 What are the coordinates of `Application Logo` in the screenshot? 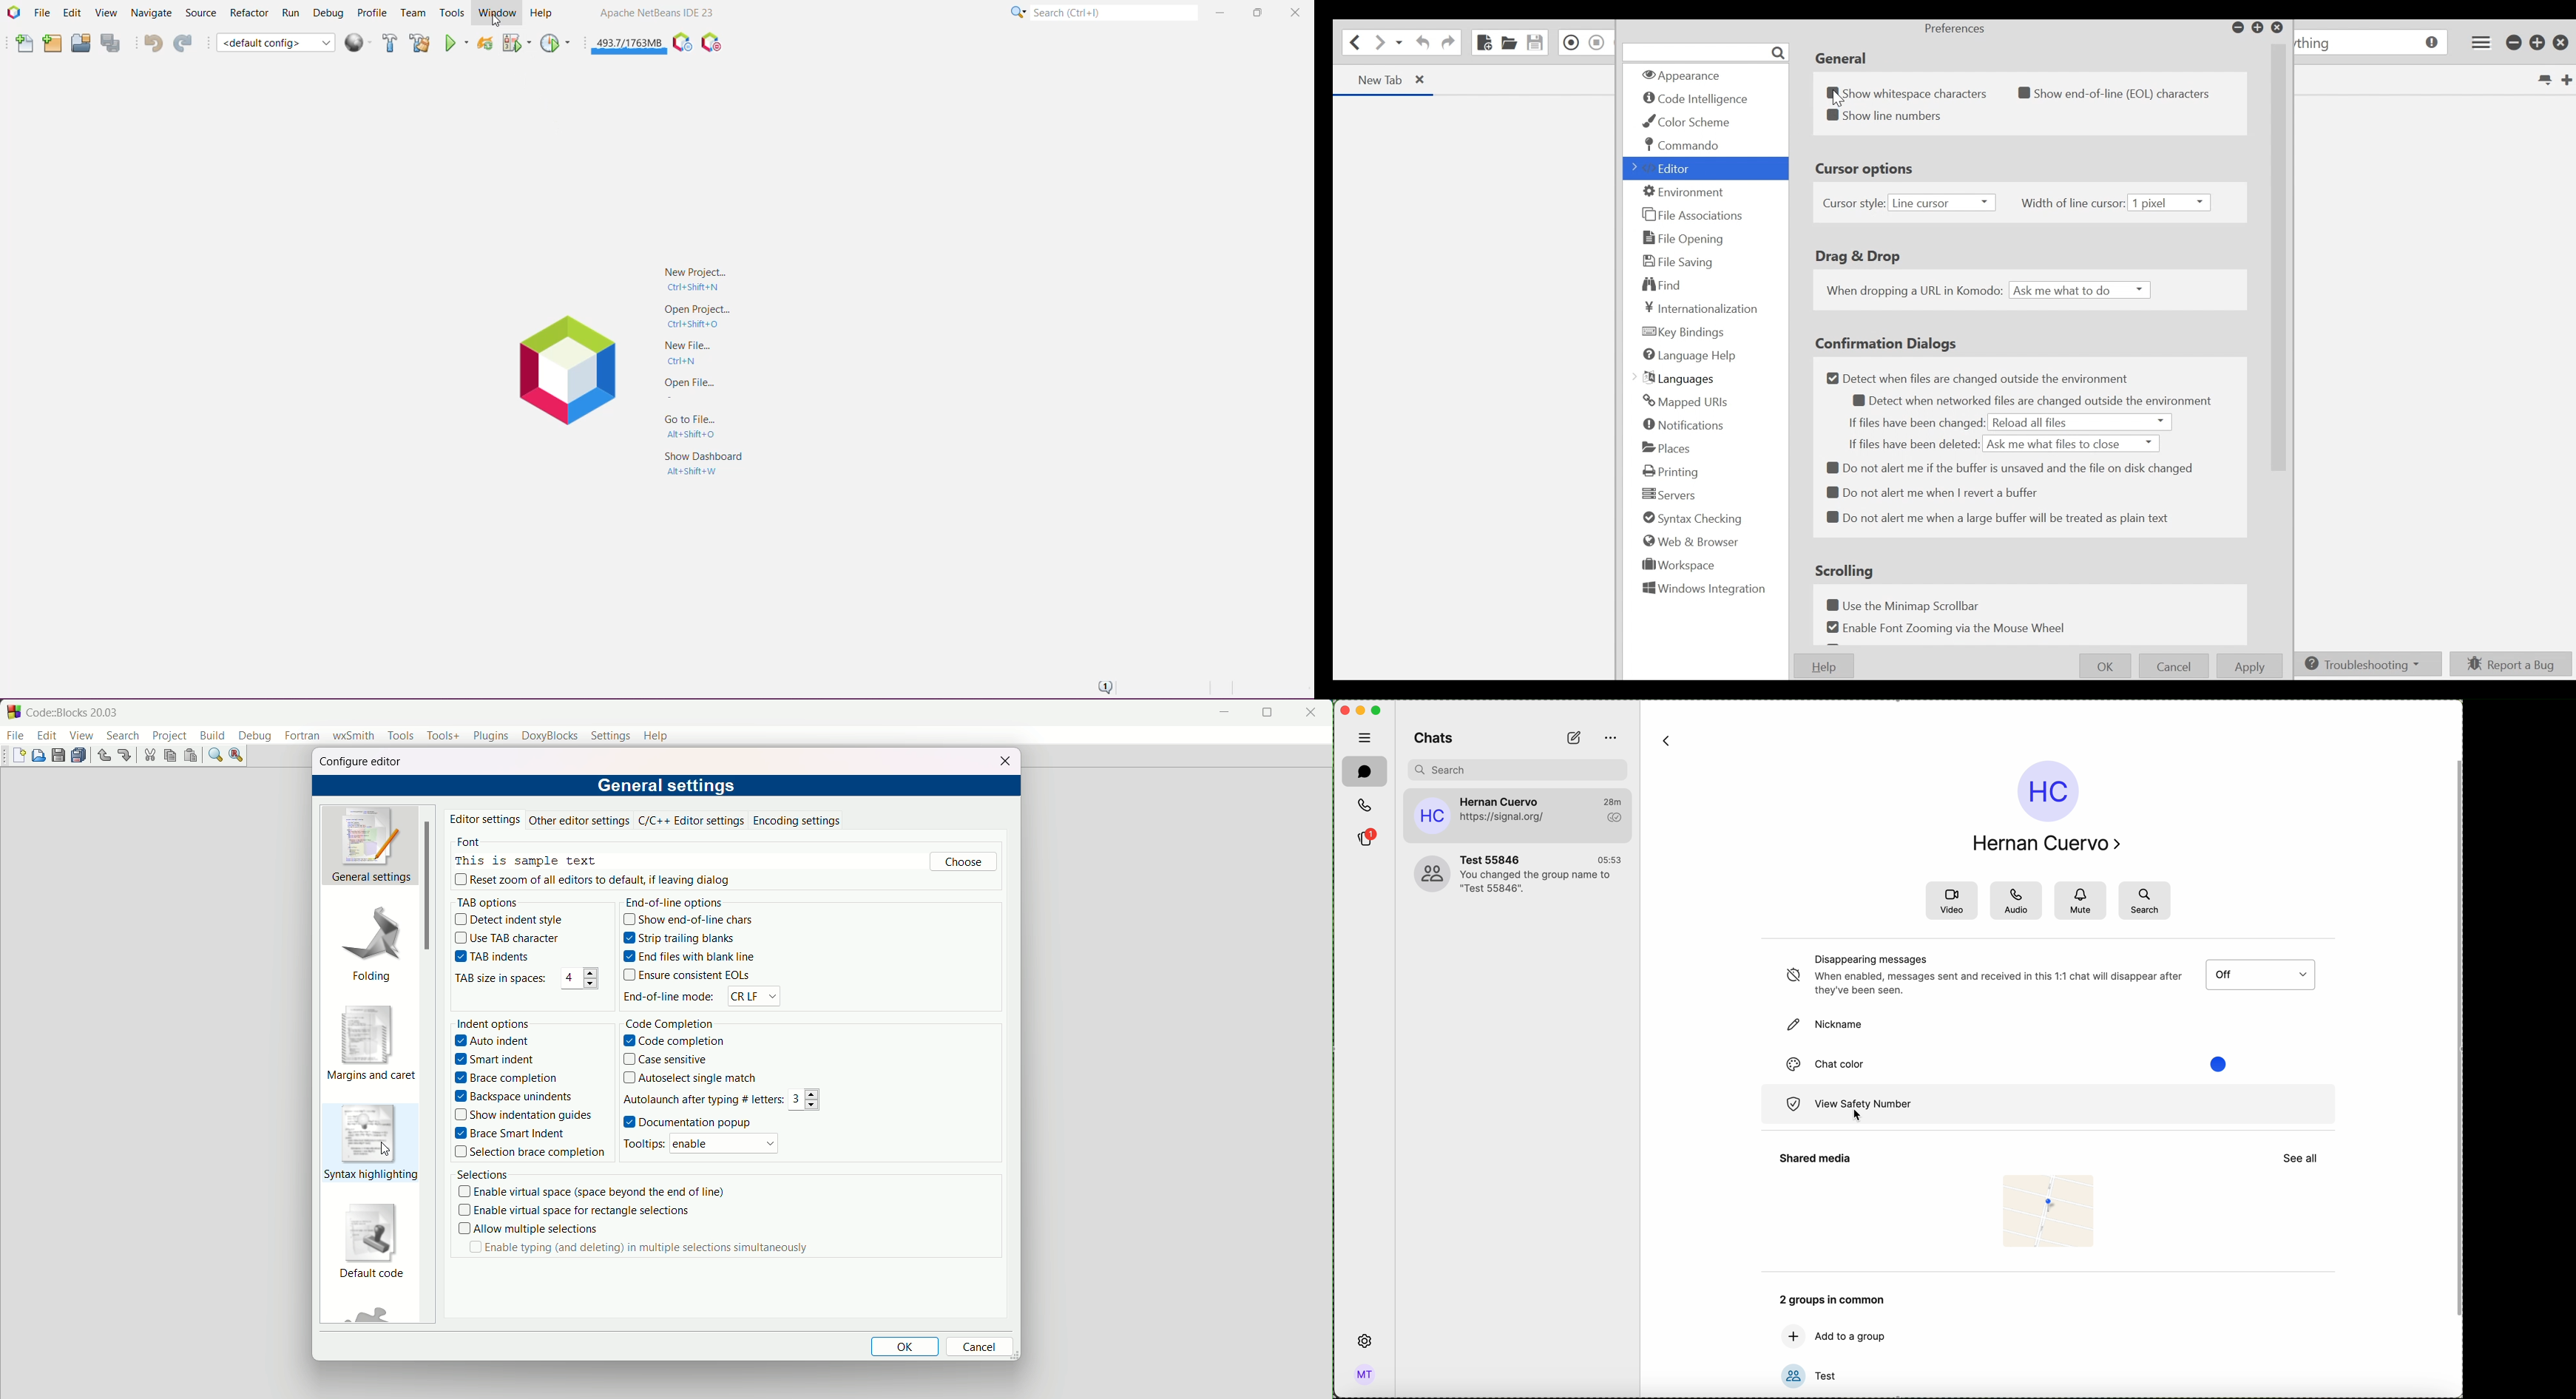 It's located at (565, 365).